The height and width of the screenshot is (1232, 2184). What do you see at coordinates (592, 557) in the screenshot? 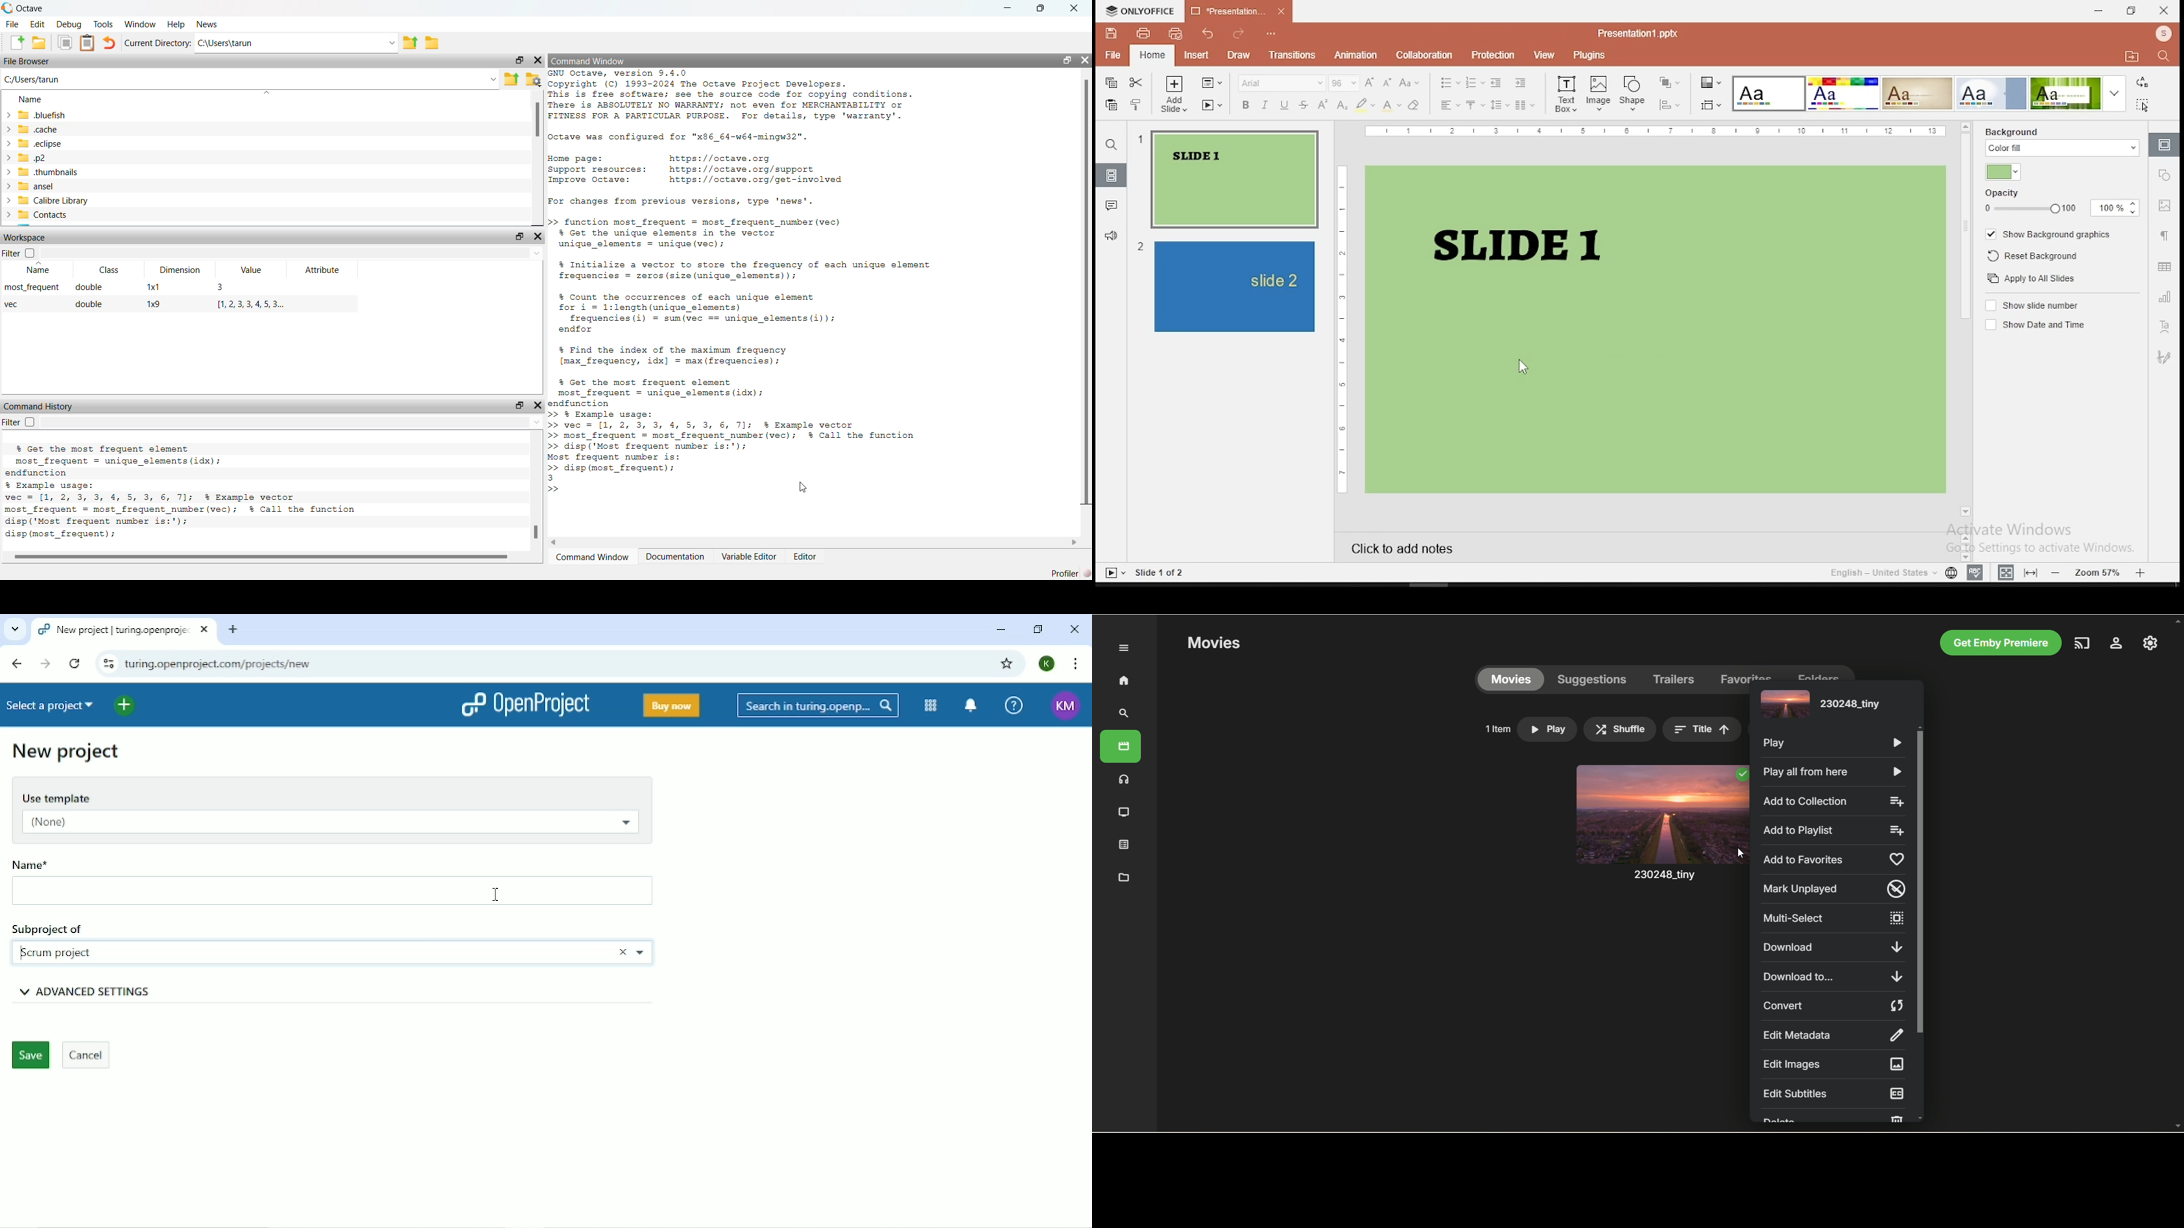
I see `Command Window` at bounding box center [592, 557].